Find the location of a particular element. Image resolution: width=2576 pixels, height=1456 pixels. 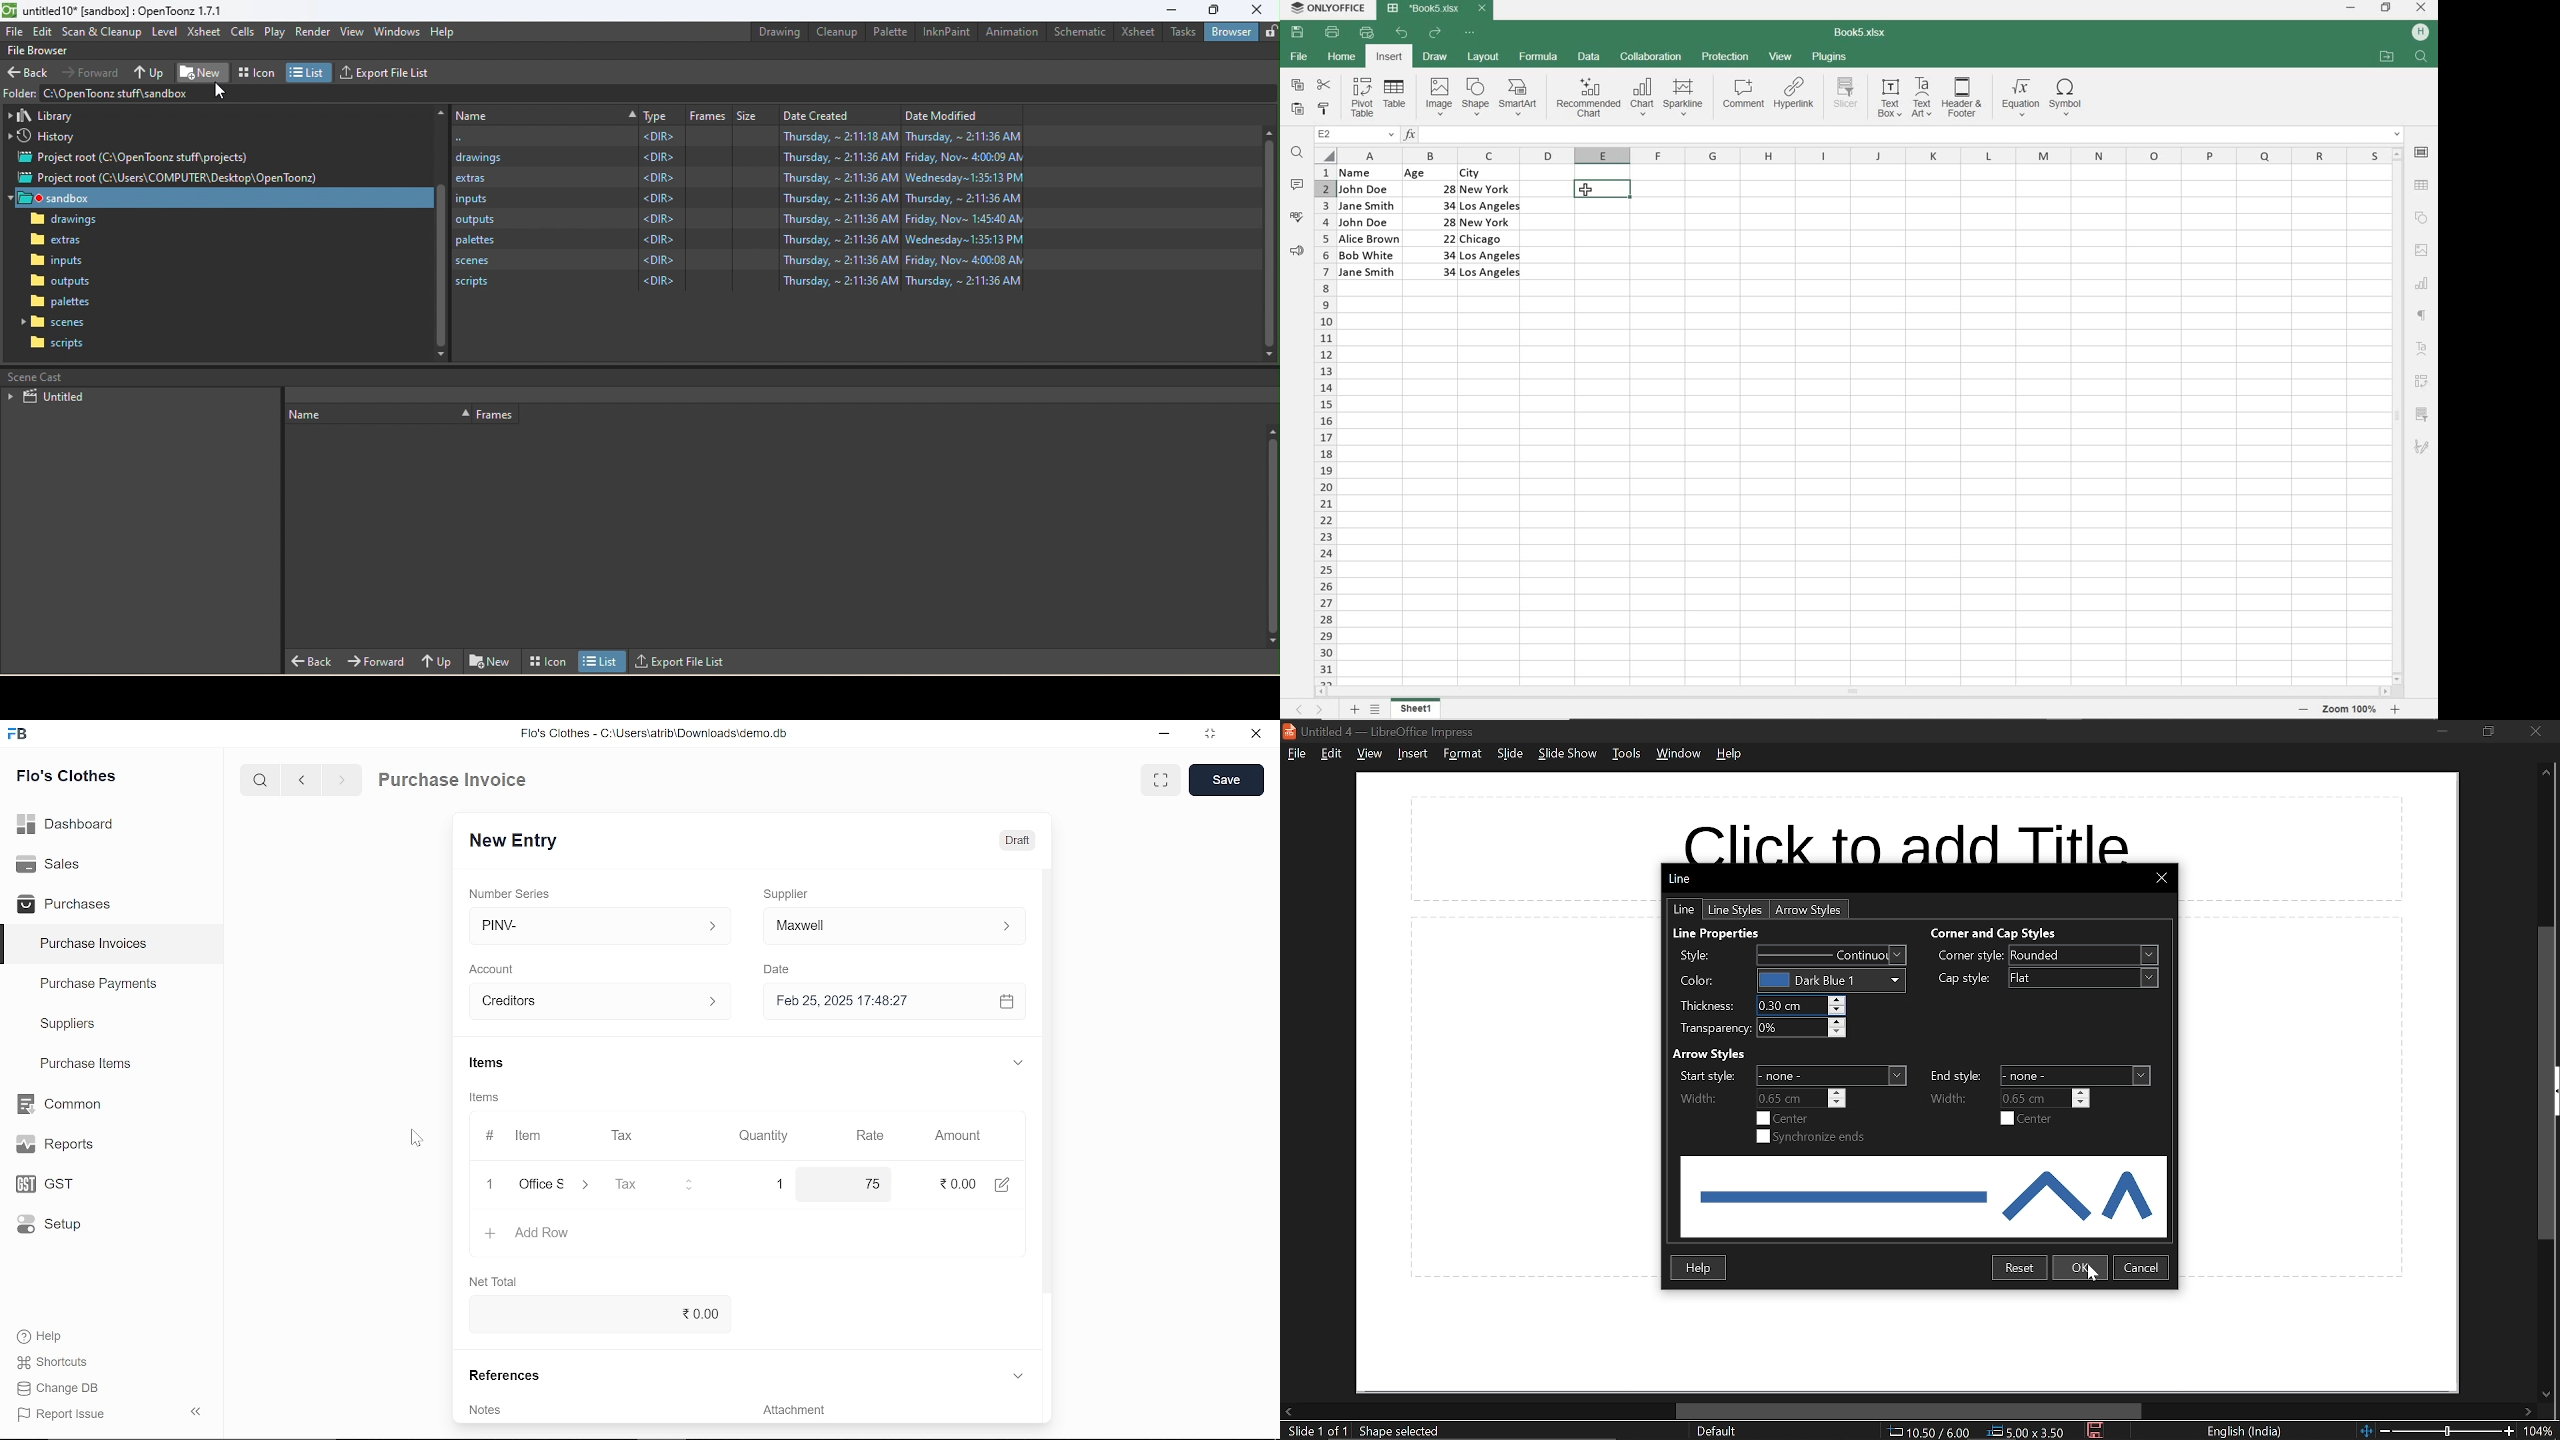

Forward is located at coordinates (91, 73).